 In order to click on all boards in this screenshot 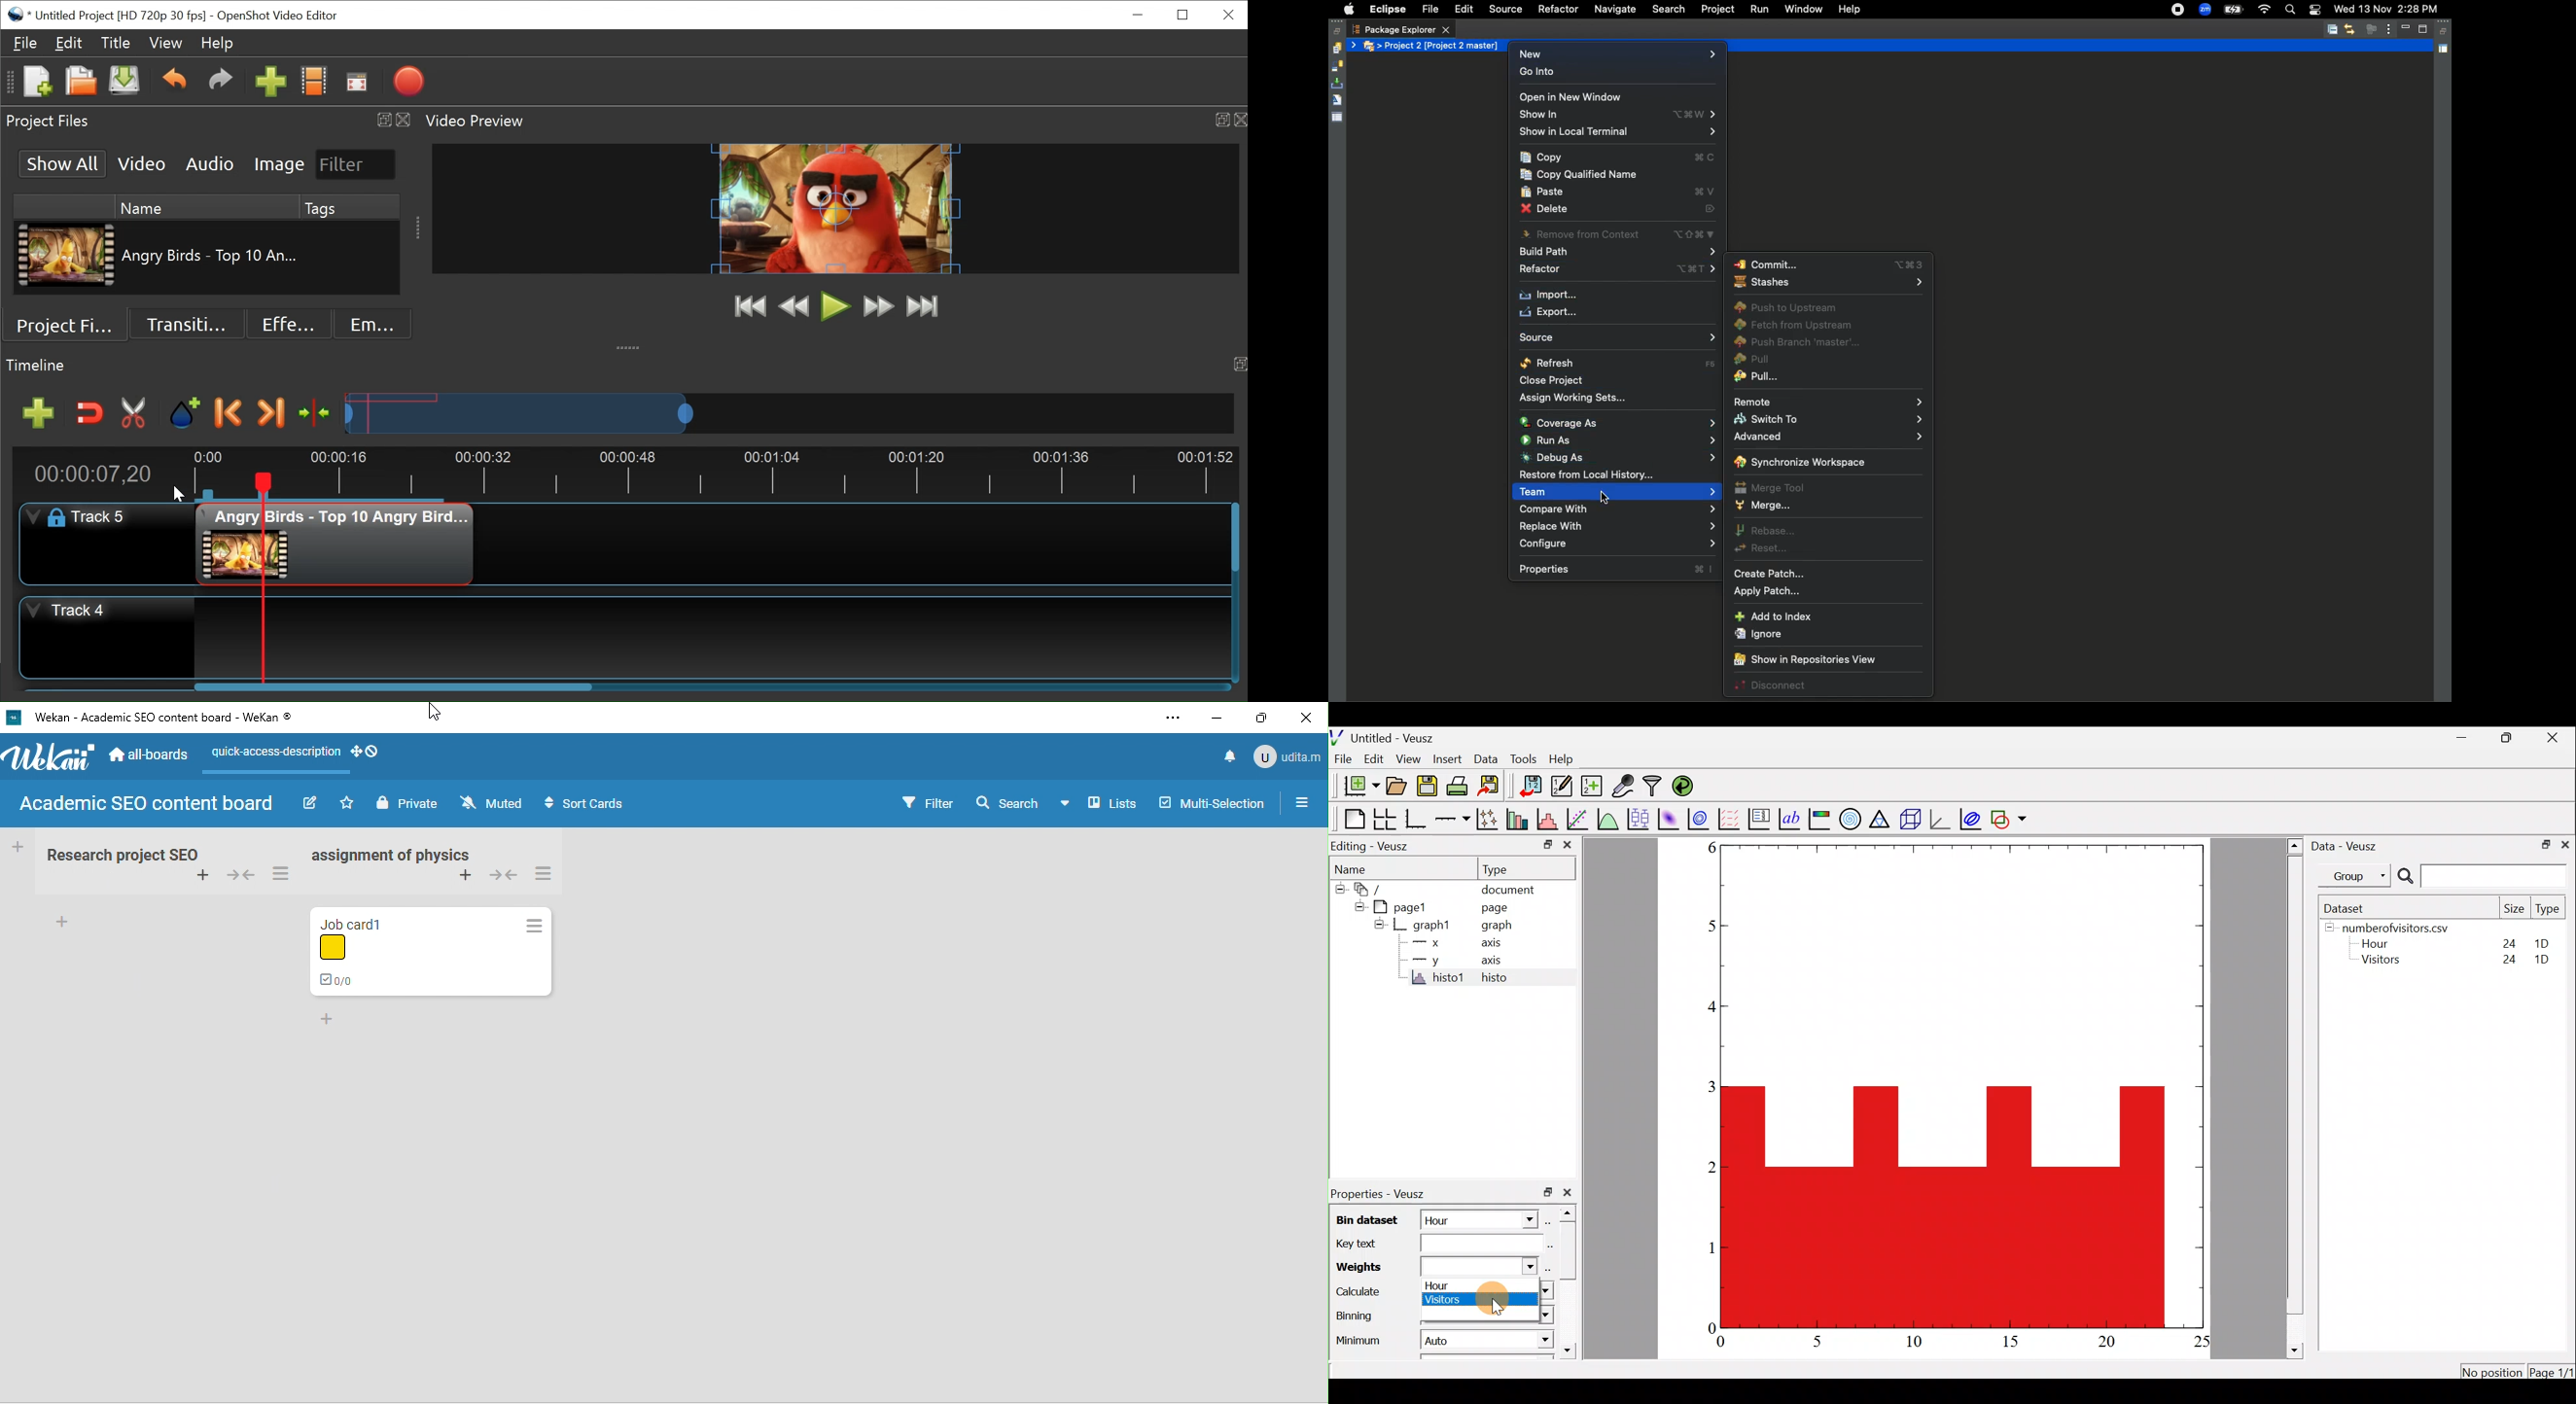, I will do `click(157, 755)`.